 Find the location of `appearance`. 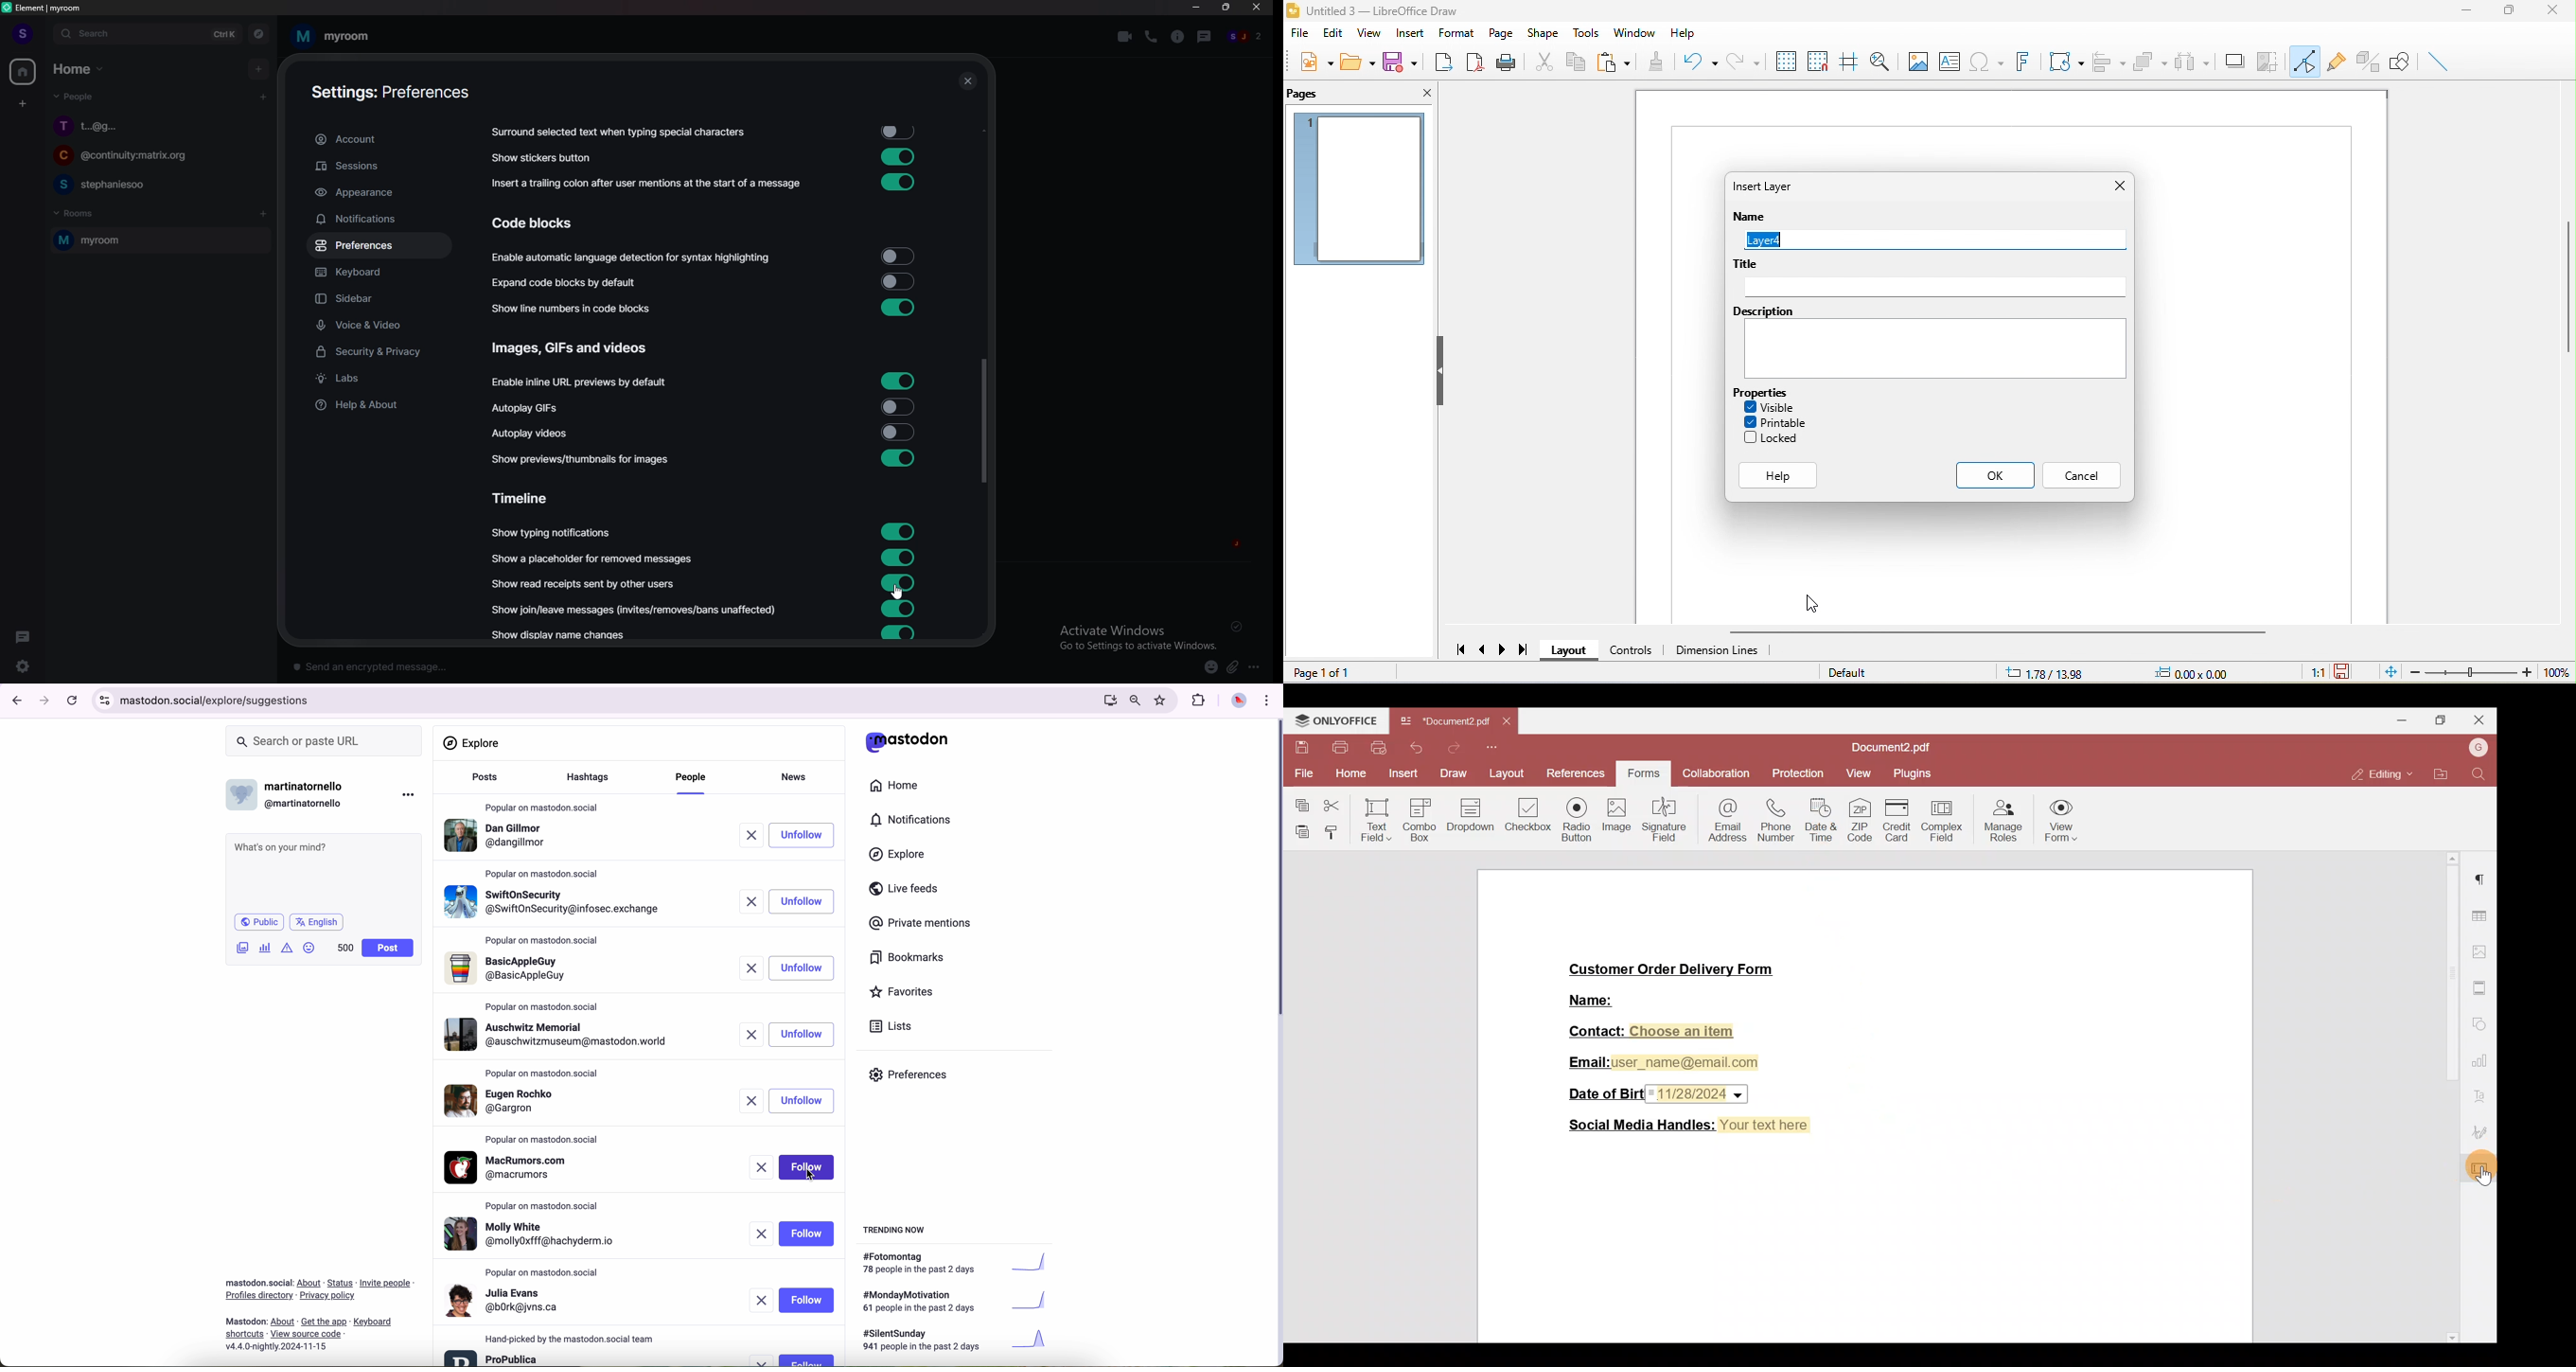

appearance is located at coordinates (379, 193).